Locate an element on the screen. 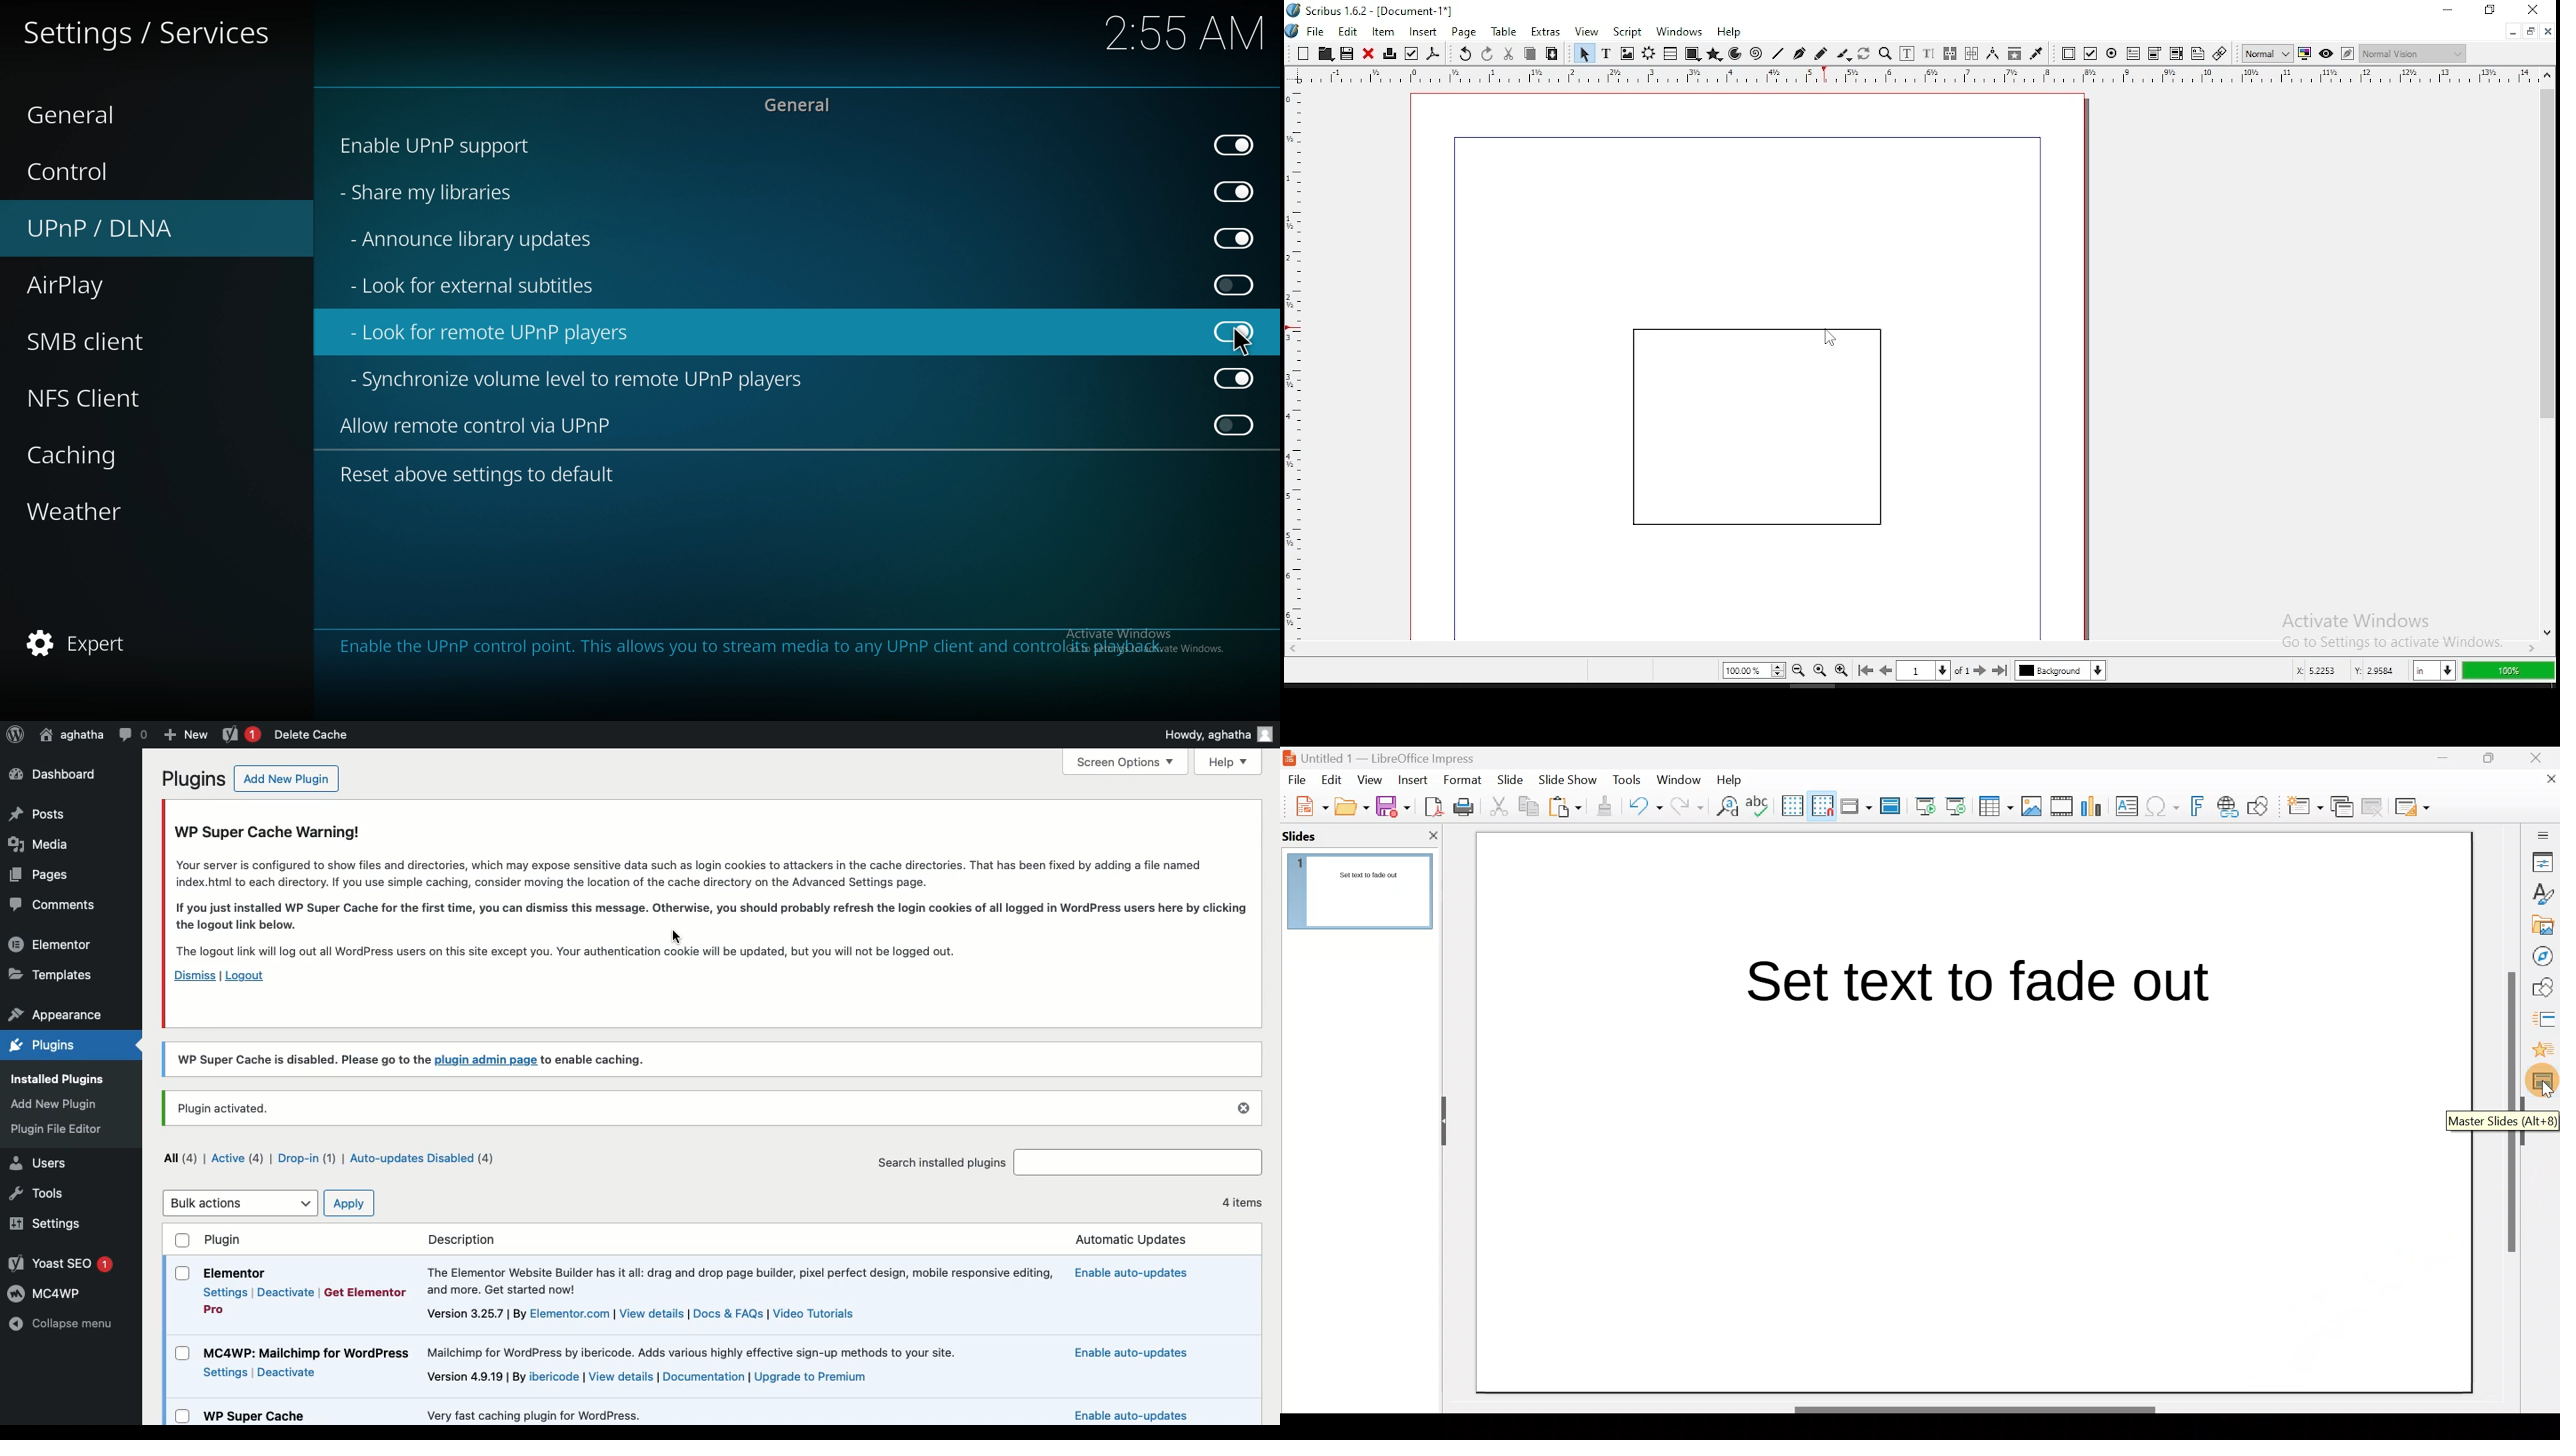 The height and width of the screenshot is (1456, 2576). Tools is located at coordinates (1628, 782).